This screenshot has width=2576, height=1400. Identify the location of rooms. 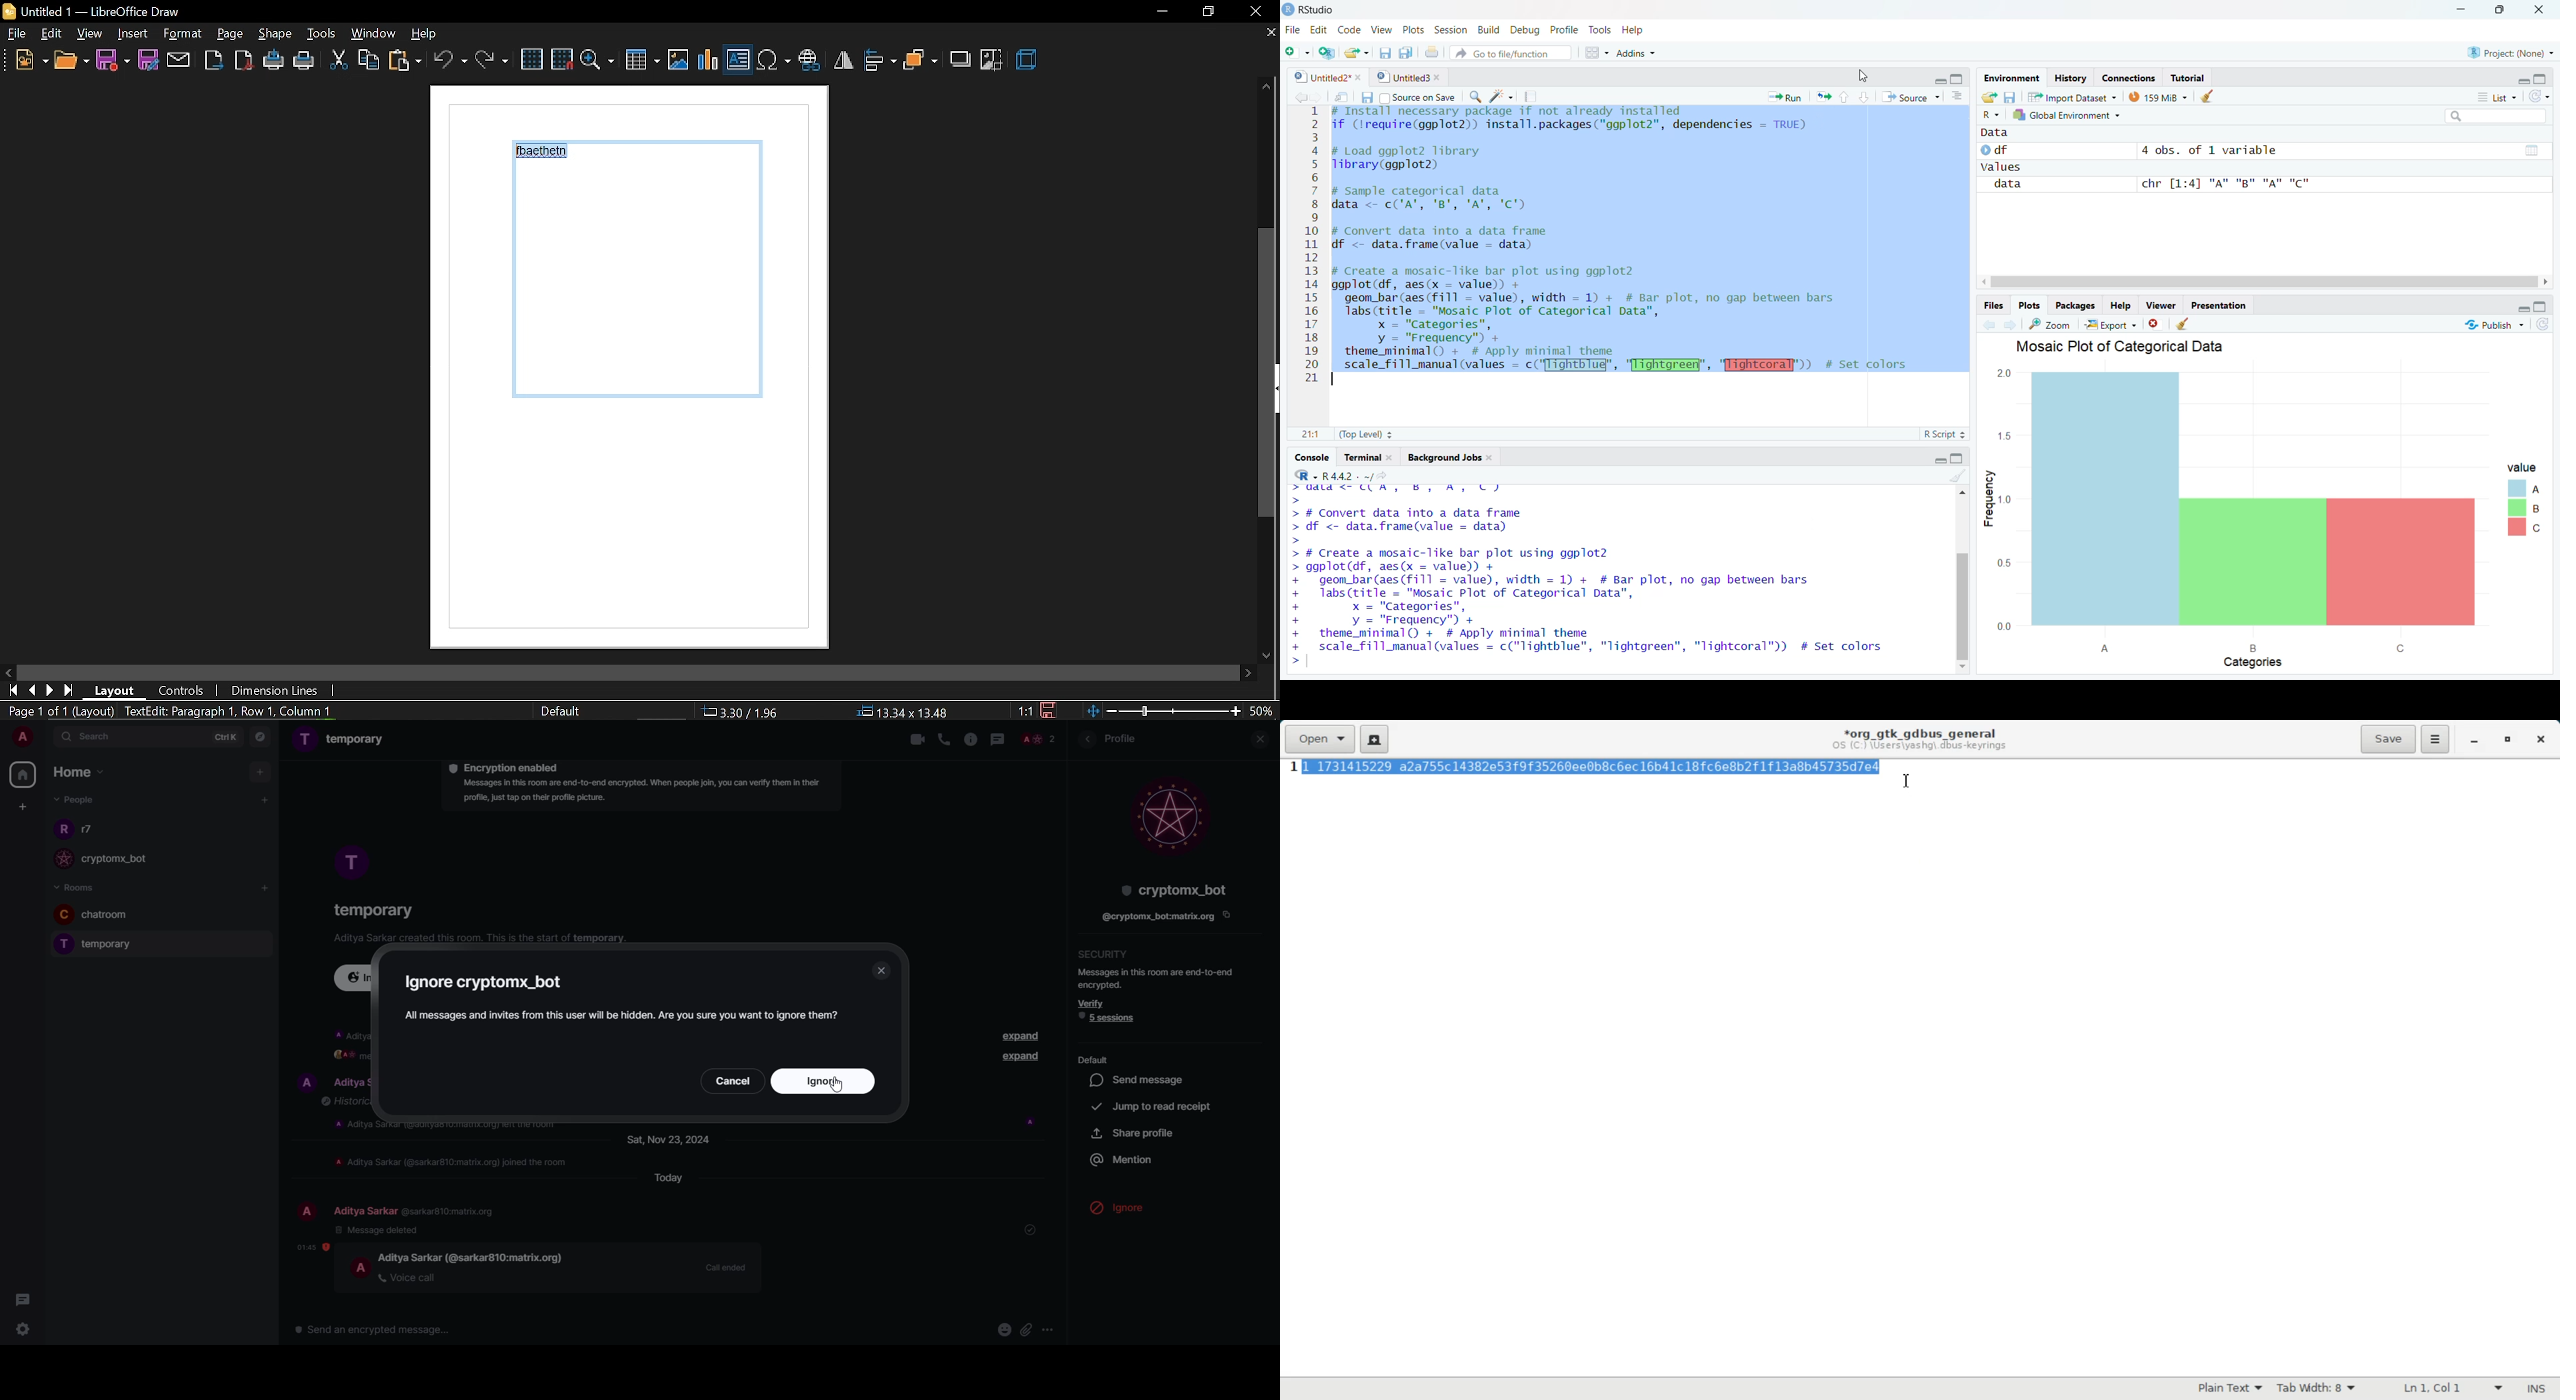
(79, 887).